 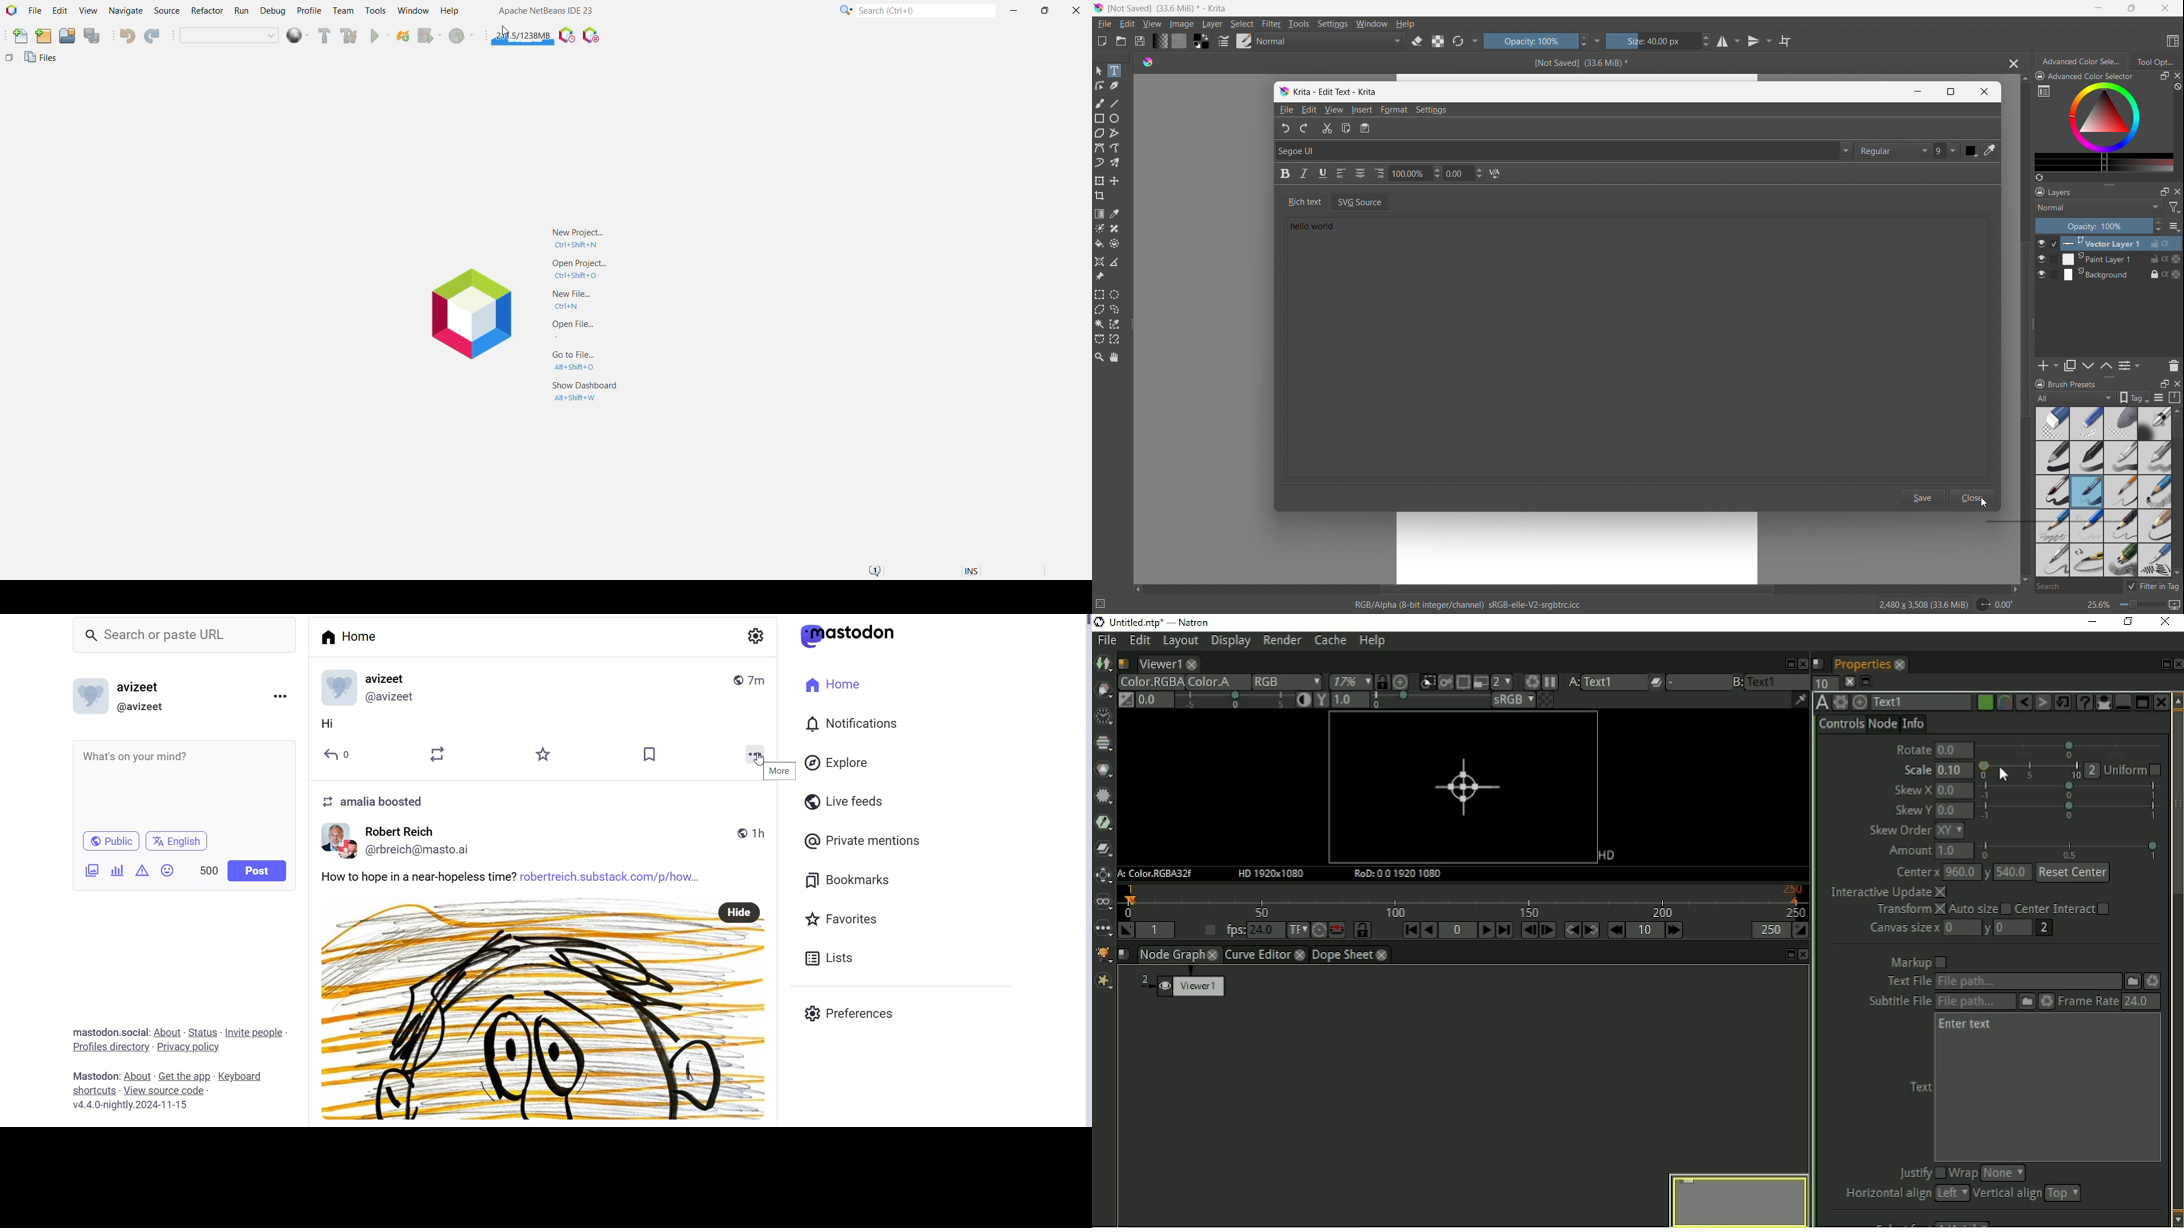 What do you see at coordinates (1115, 339) in the screenshot?
I see `magnetic curve selection tool` at bounding box center [1115, 339].